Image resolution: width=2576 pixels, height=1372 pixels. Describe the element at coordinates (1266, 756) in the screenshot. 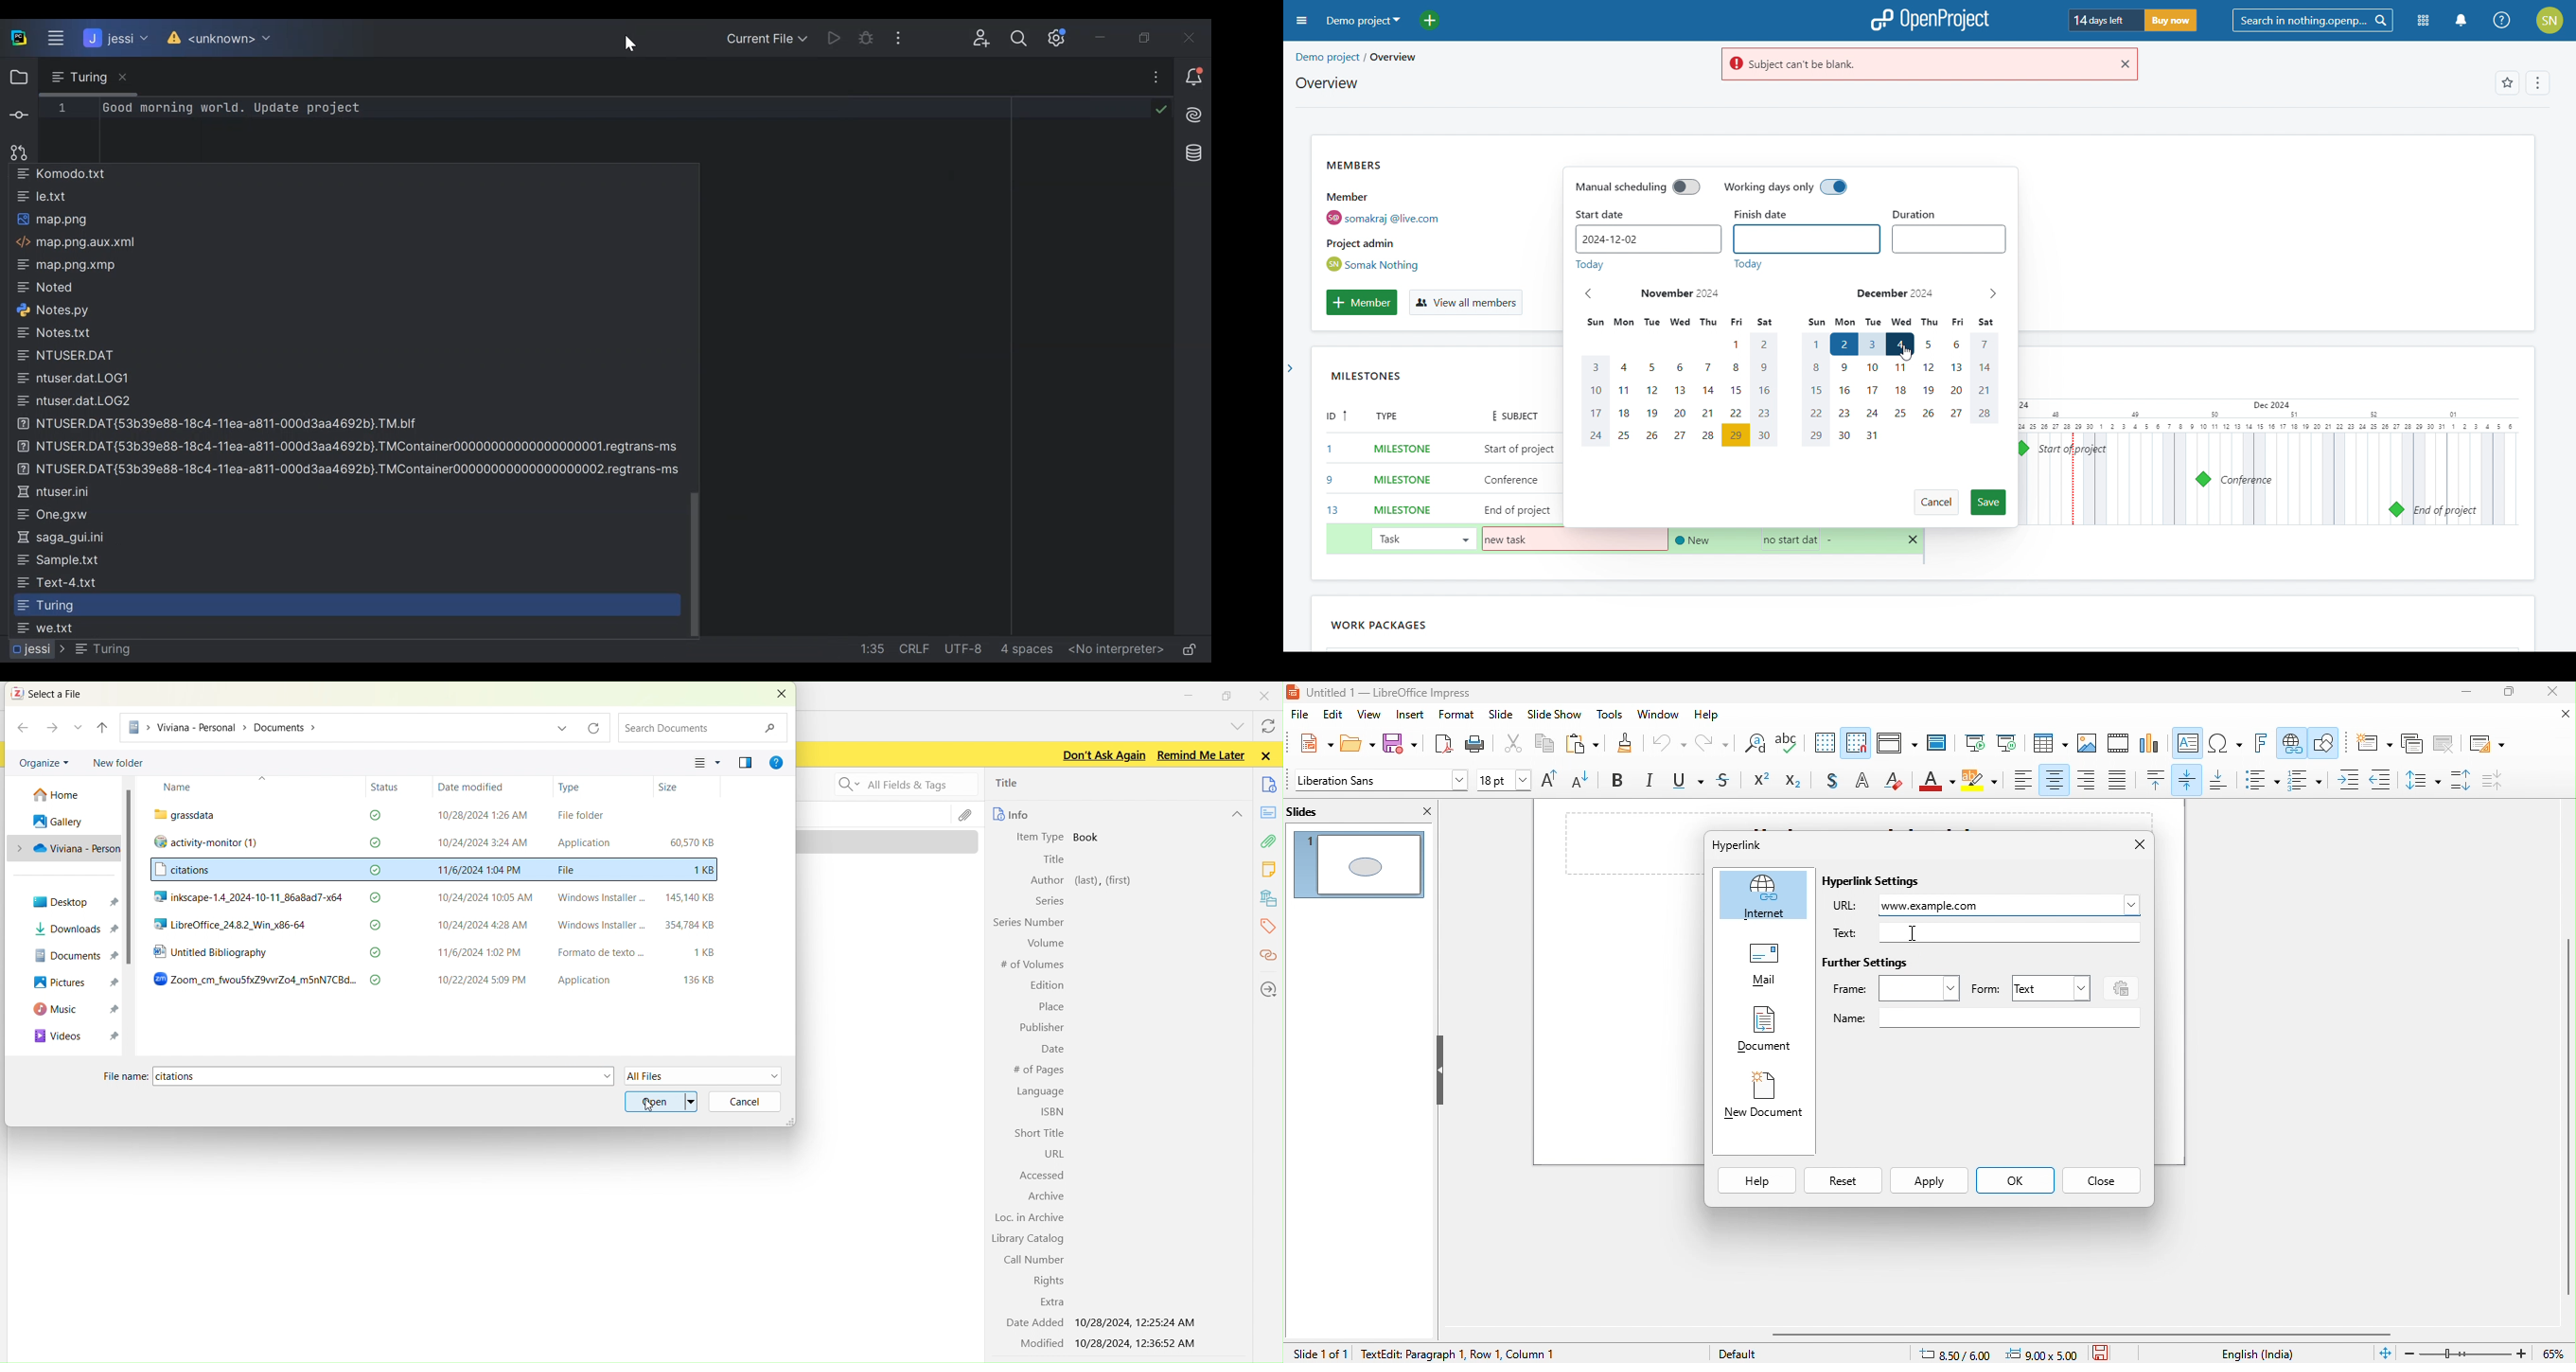

I see `Close` at that location.